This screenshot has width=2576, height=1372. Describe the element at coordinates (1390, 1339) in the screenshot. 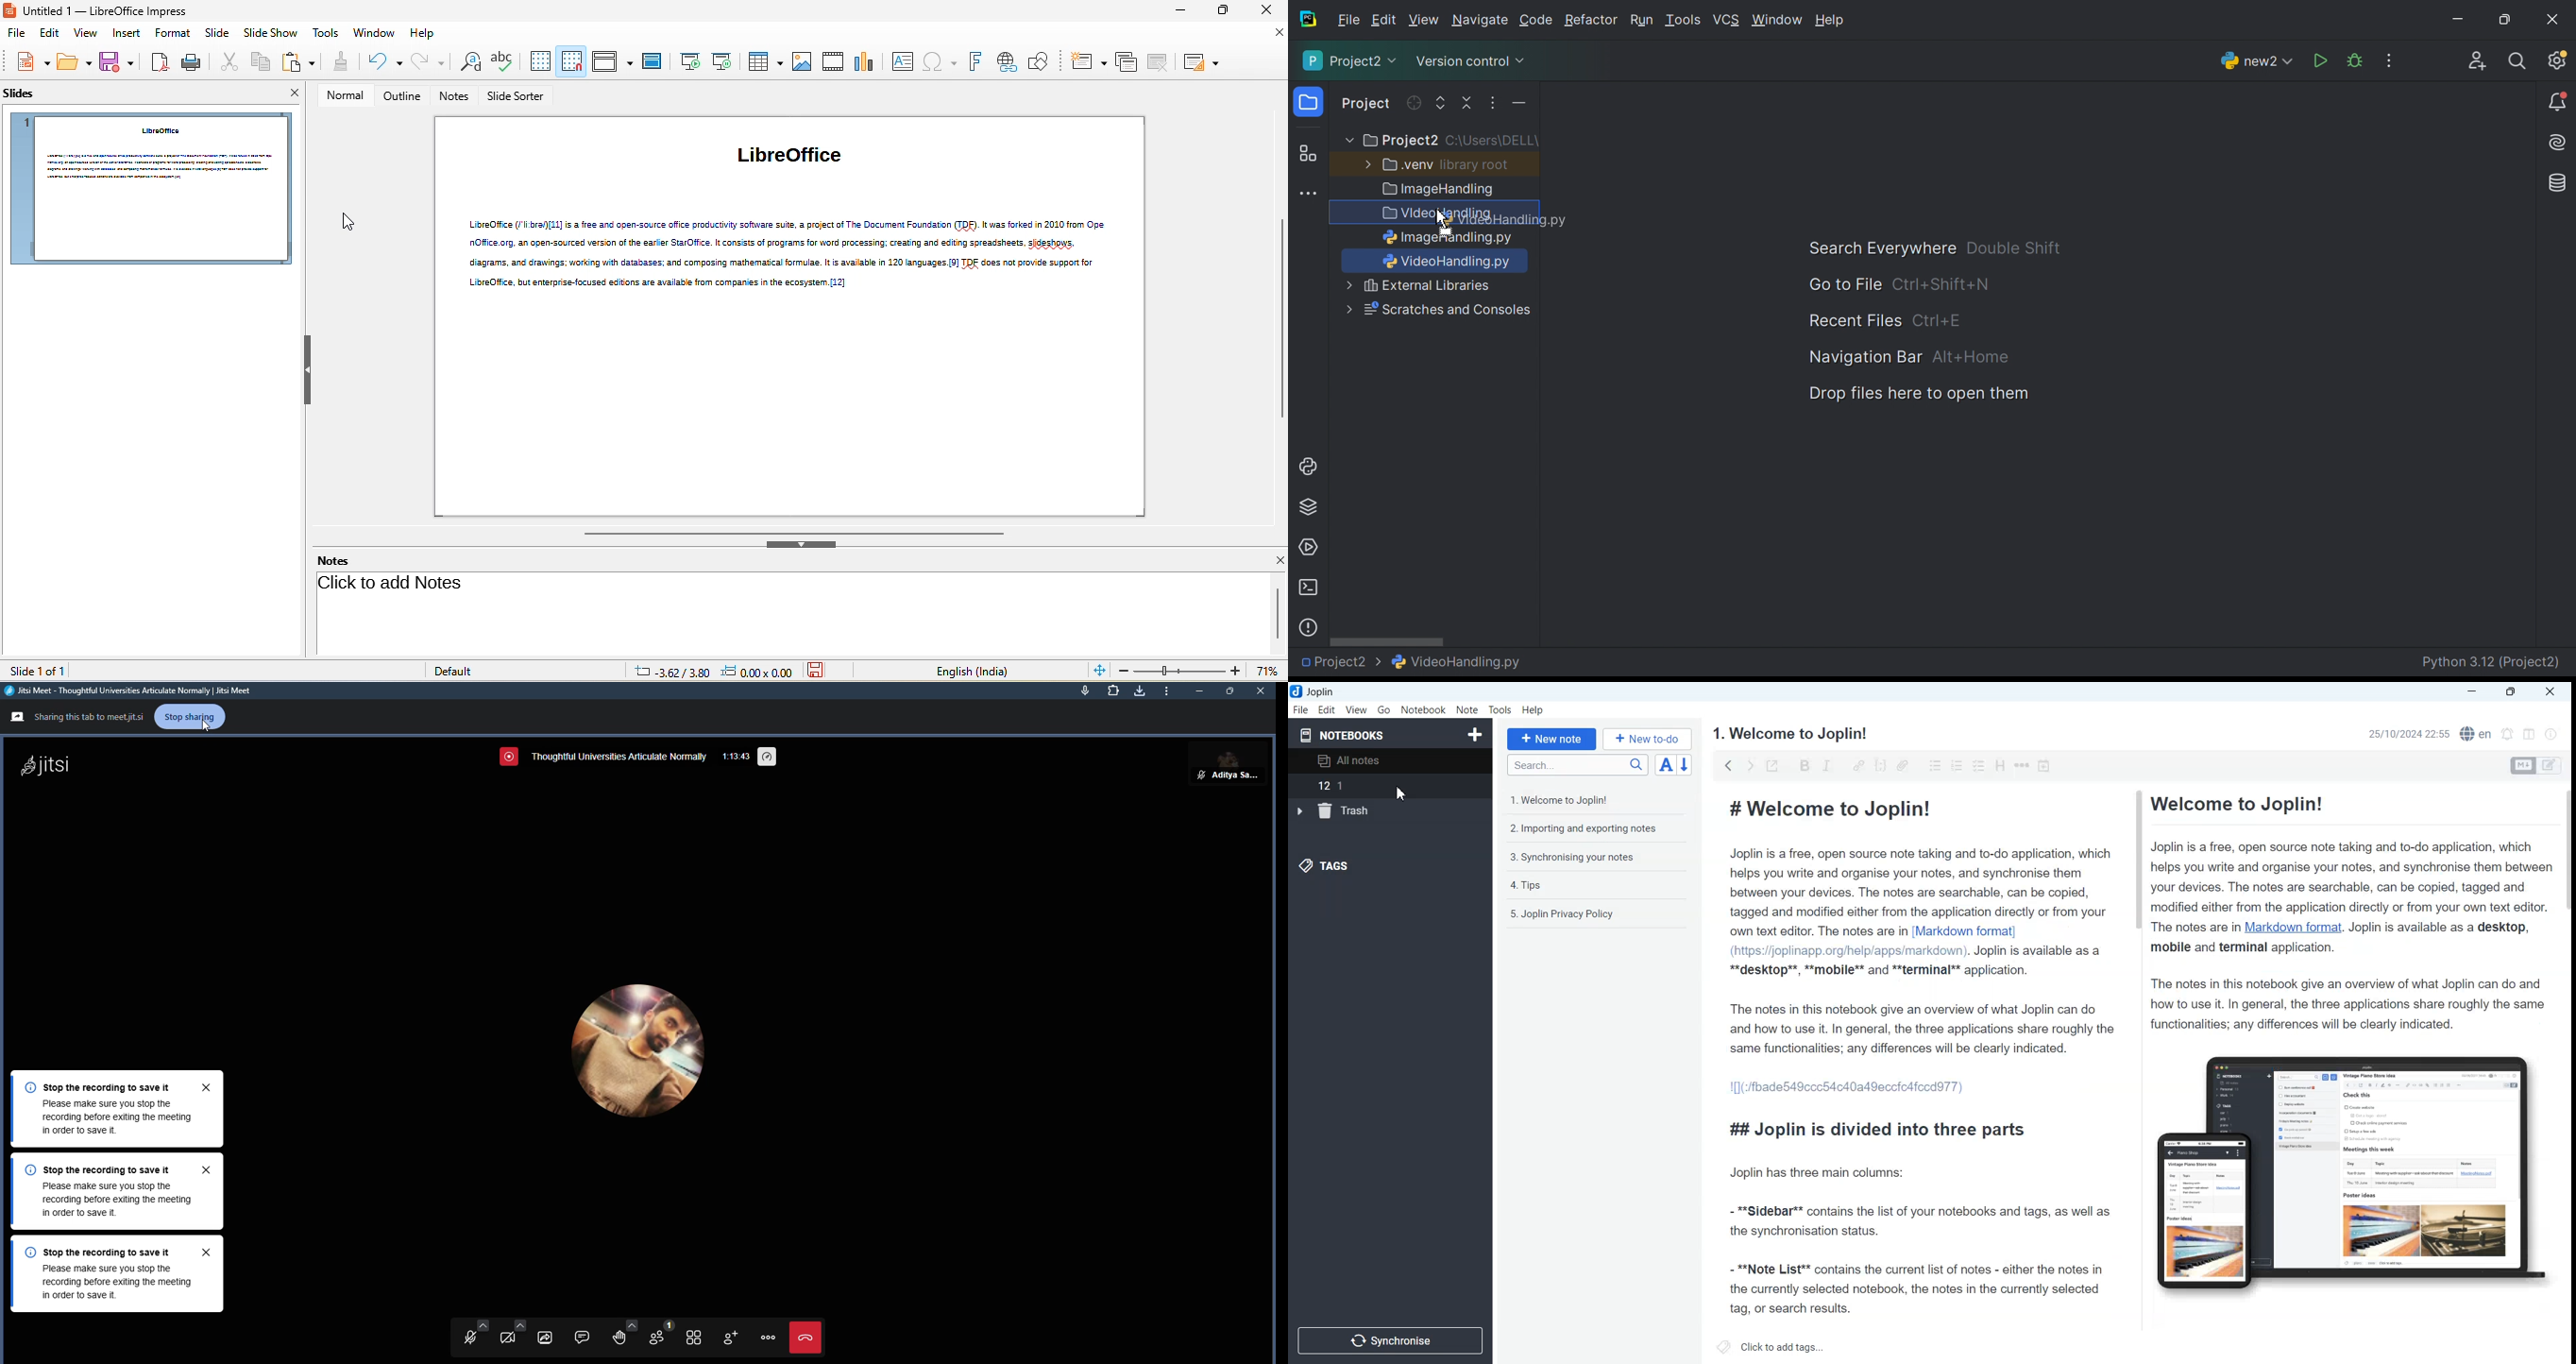

I see `Synchronize` at that location.